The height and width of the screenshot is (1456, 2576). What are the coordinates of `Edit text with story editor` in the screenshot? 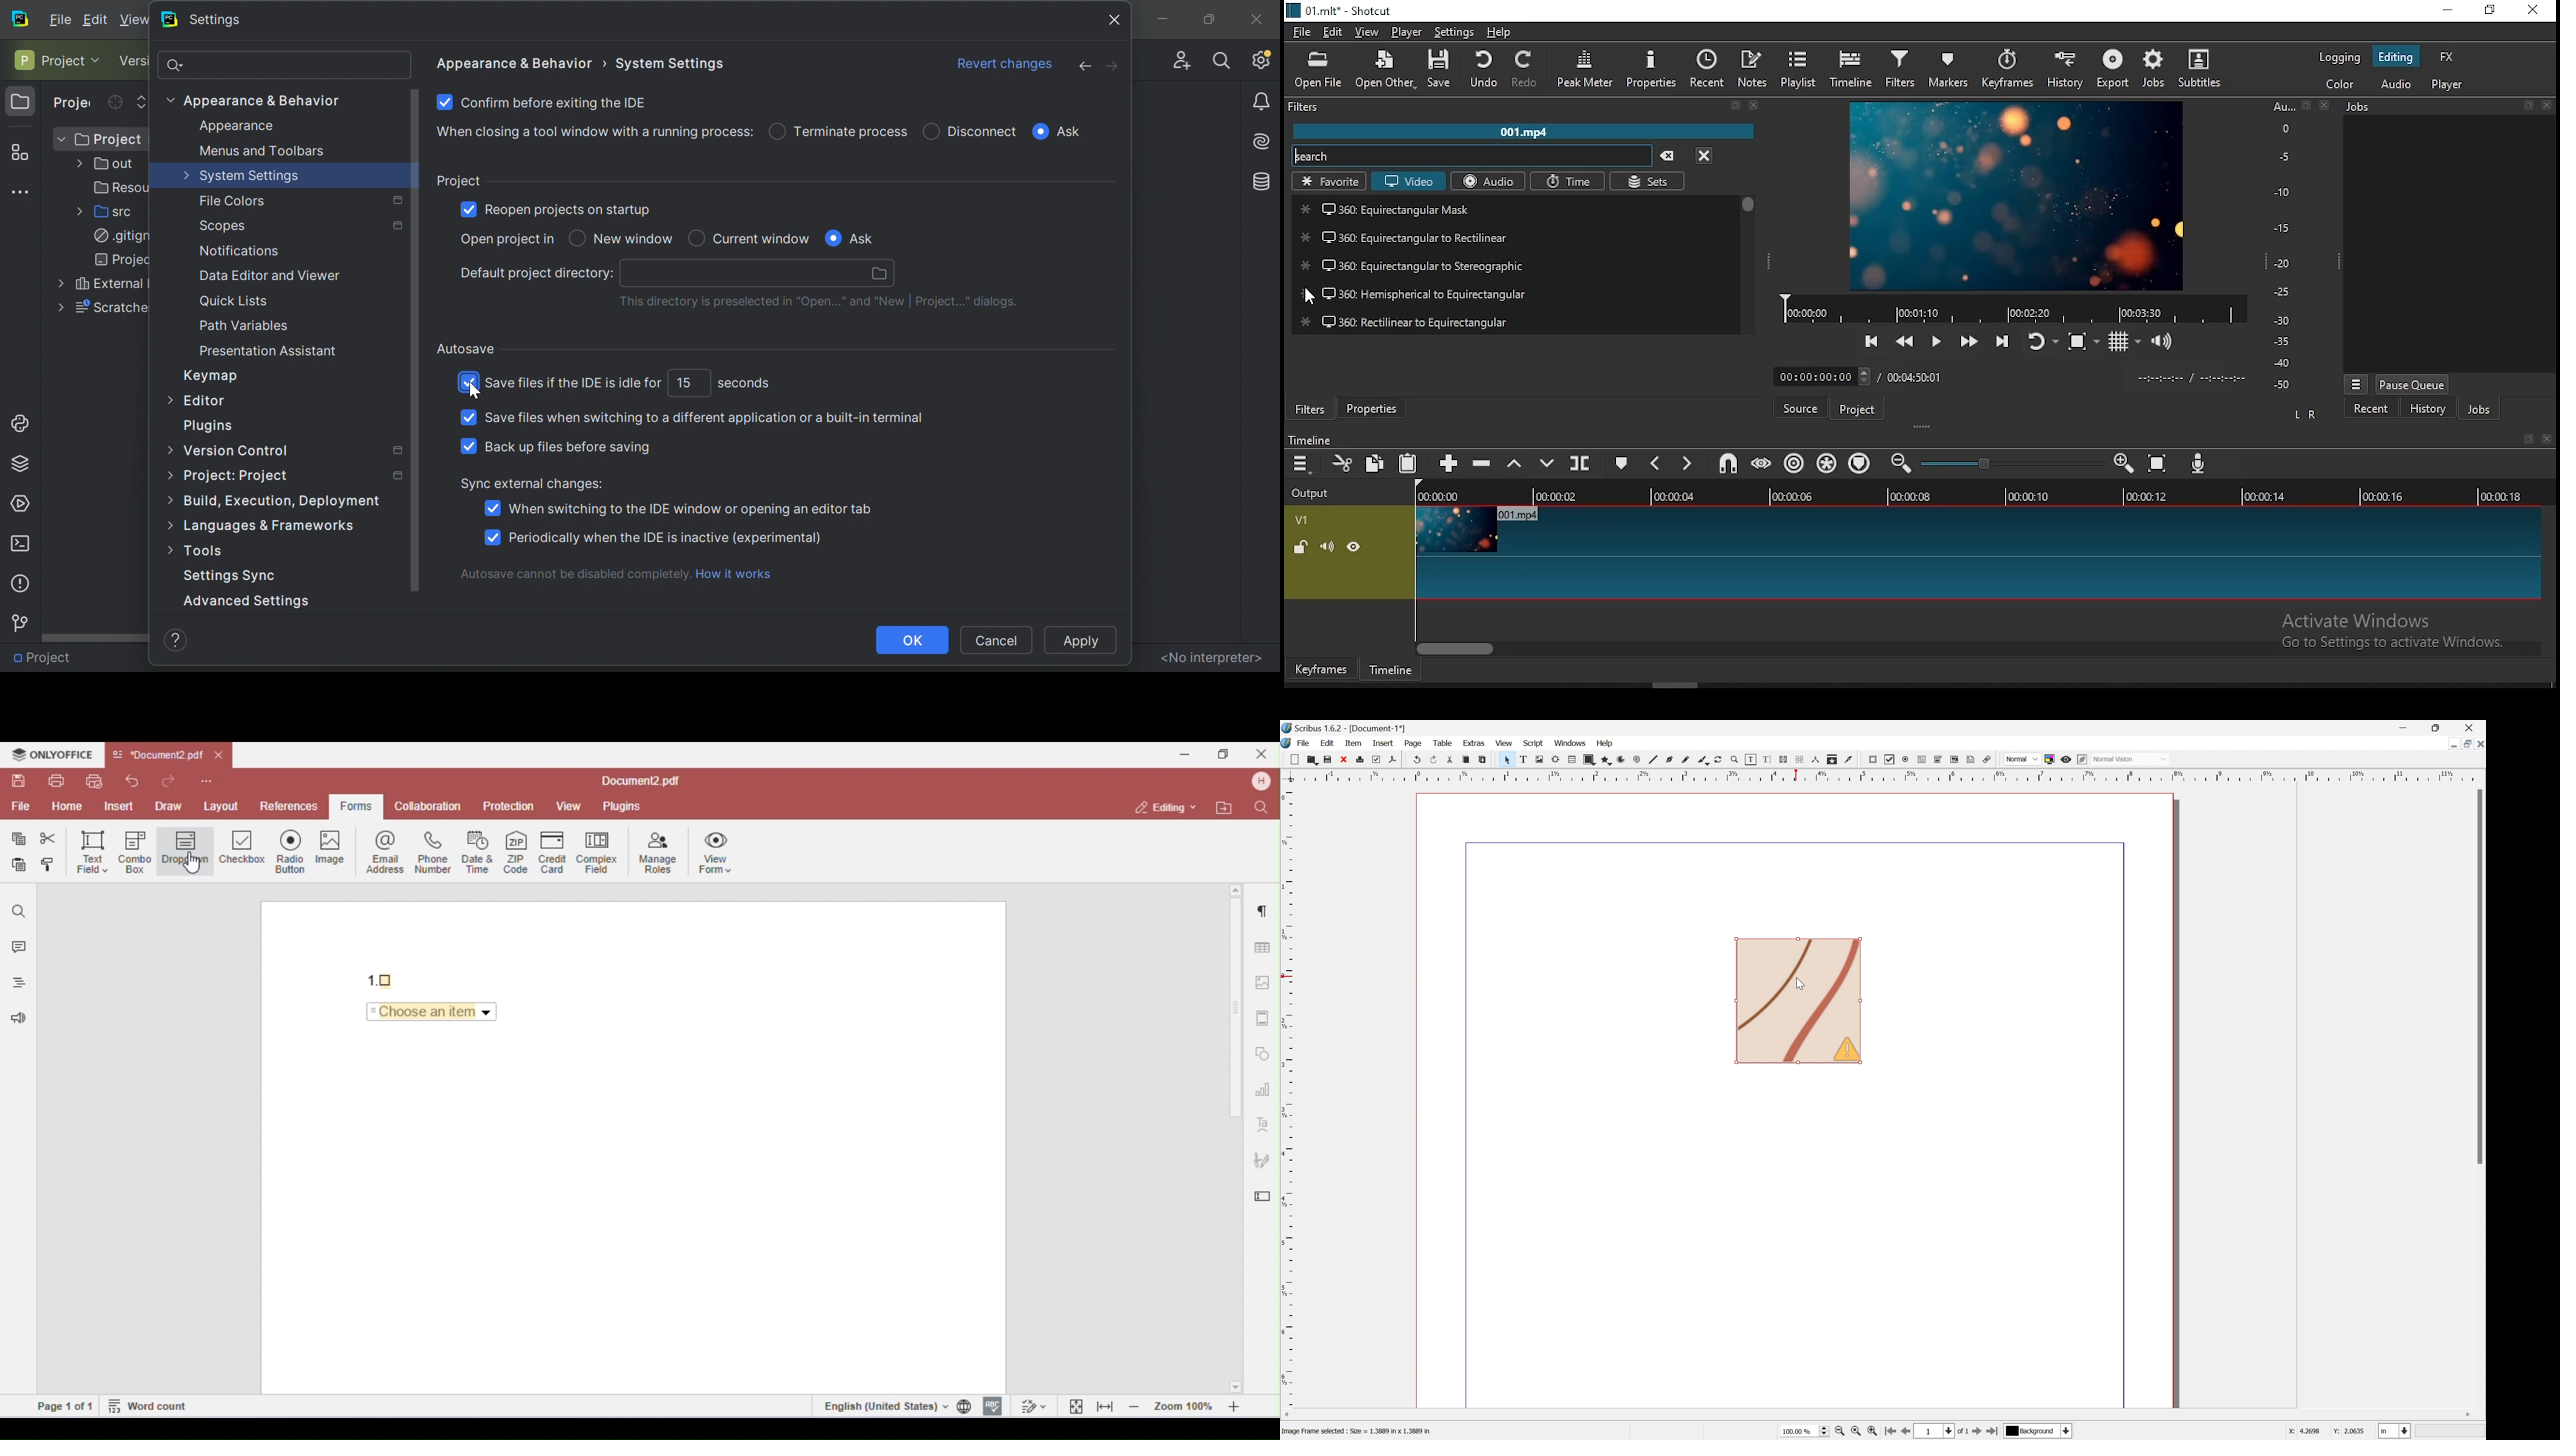 It's located at (1771, 759).